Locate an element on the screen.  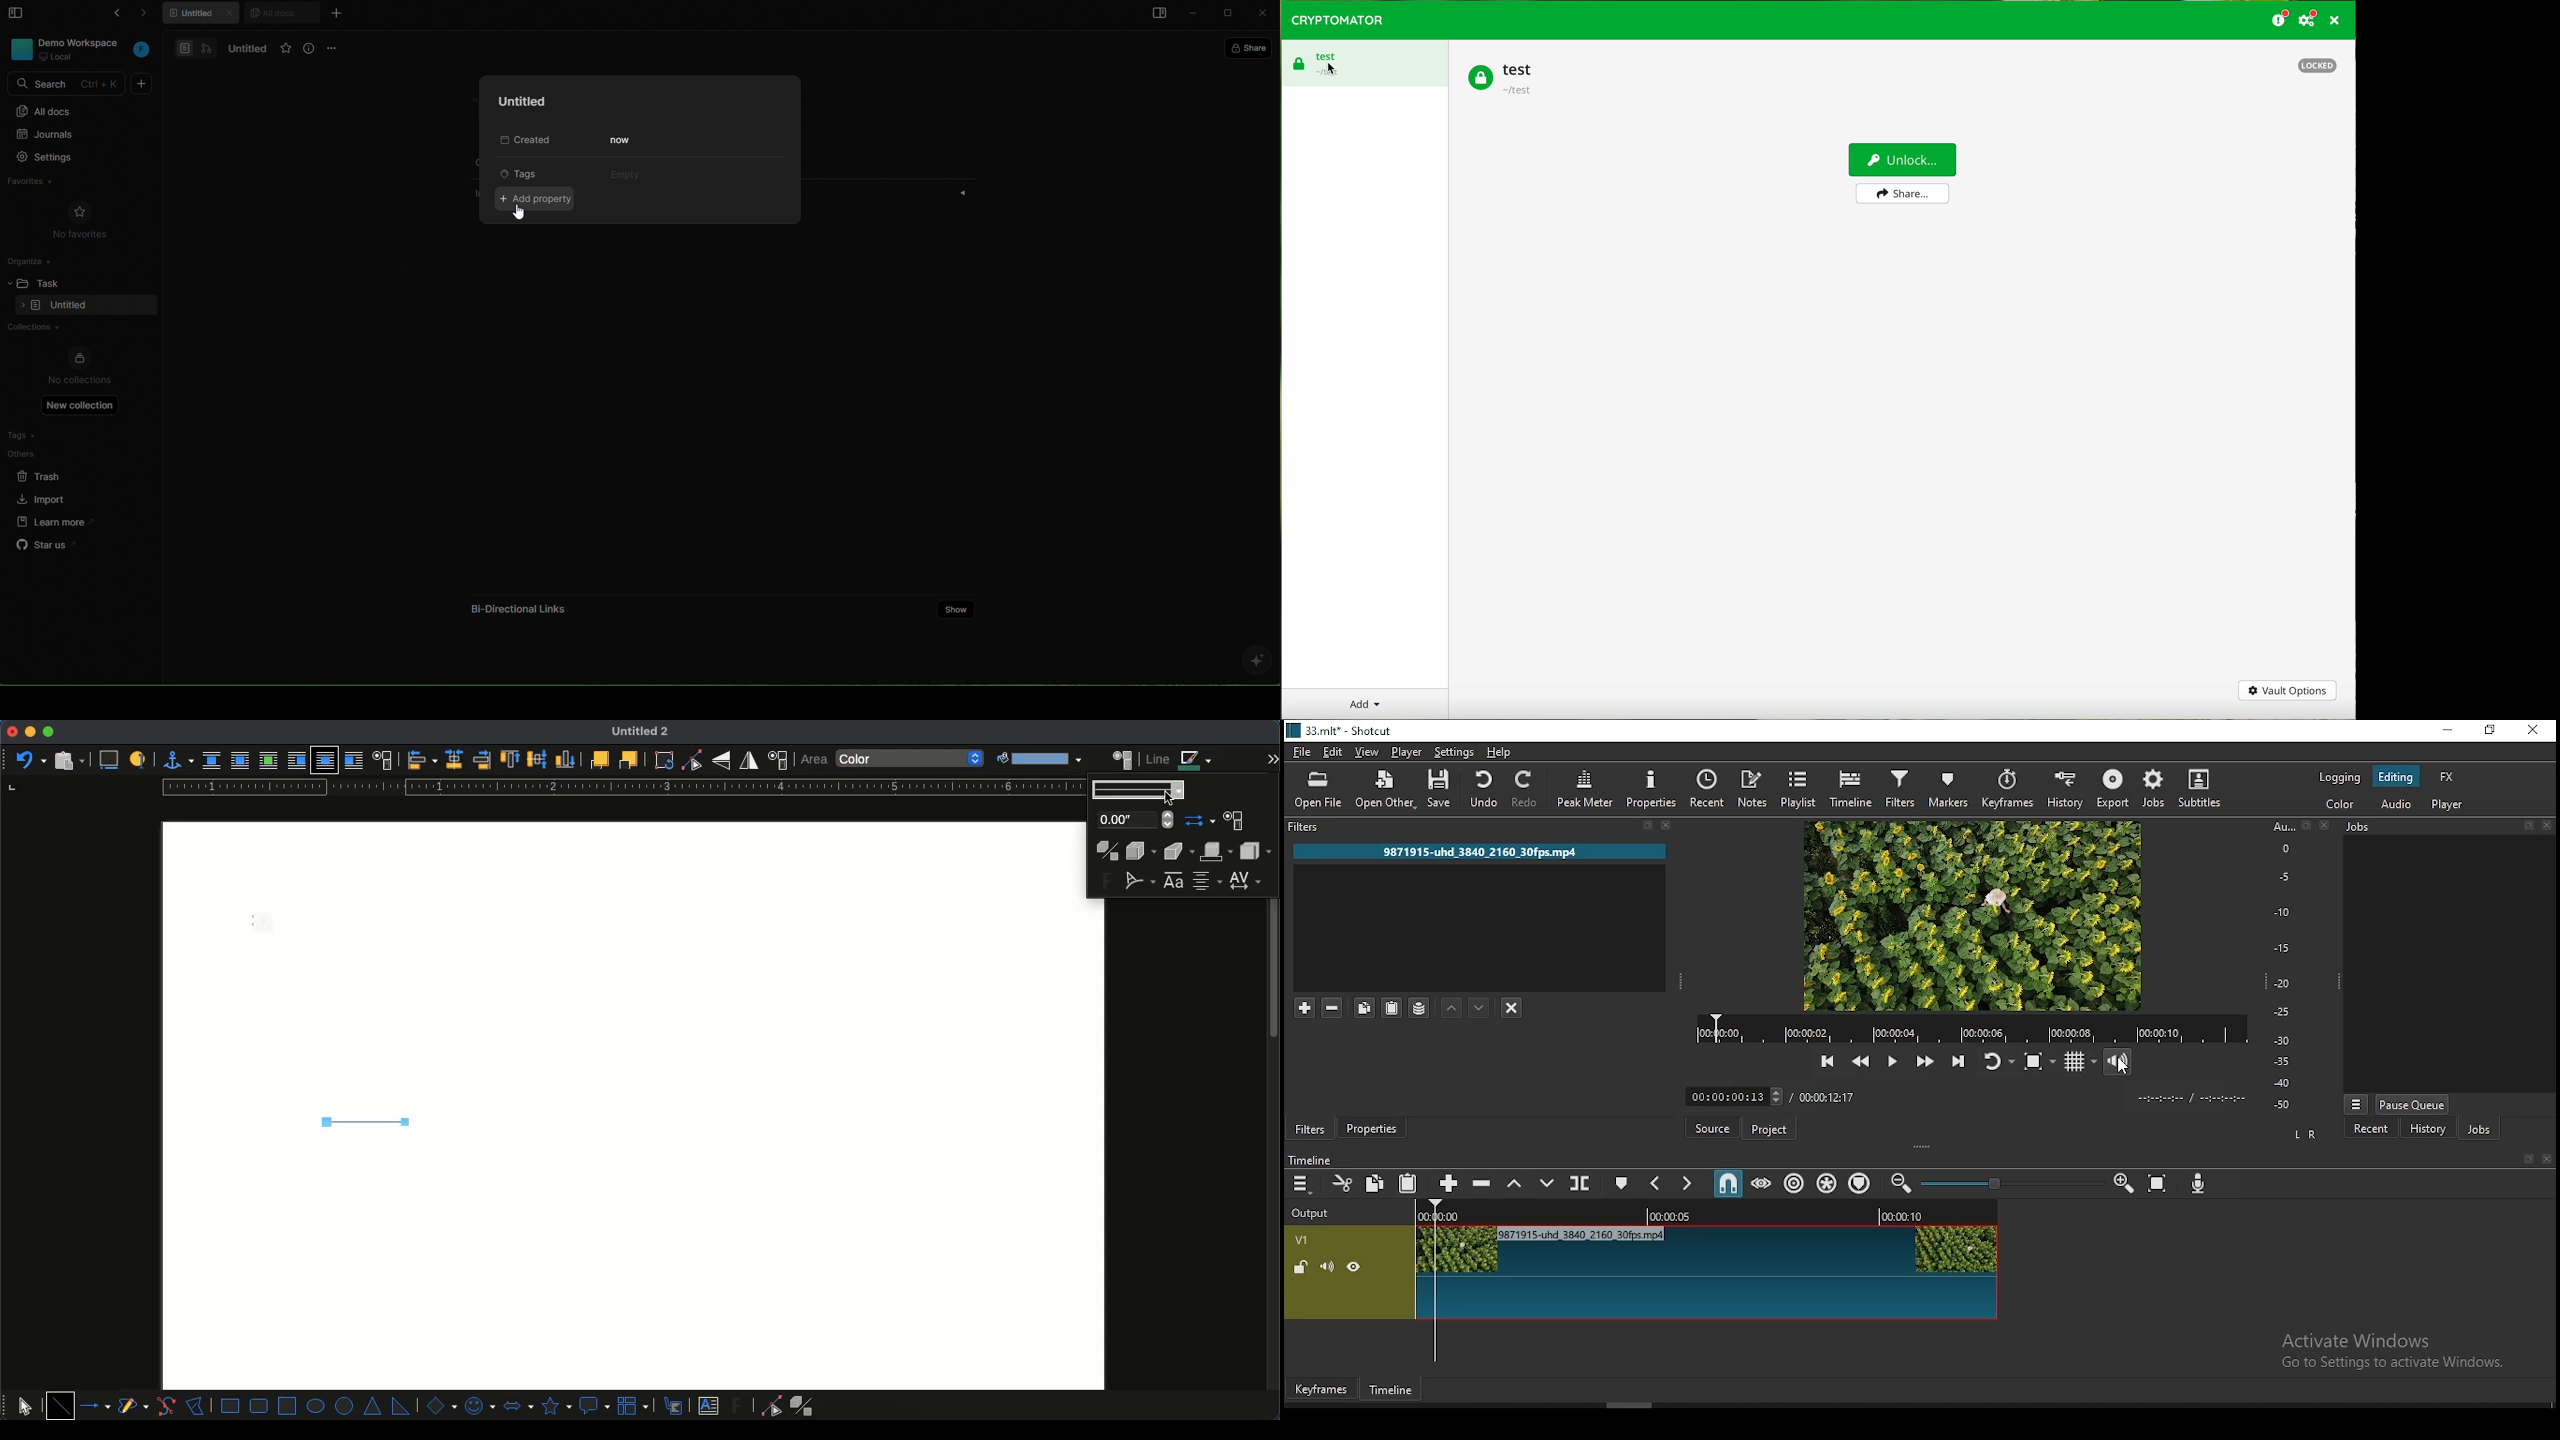
preview is located at coordinates (1968, 915).